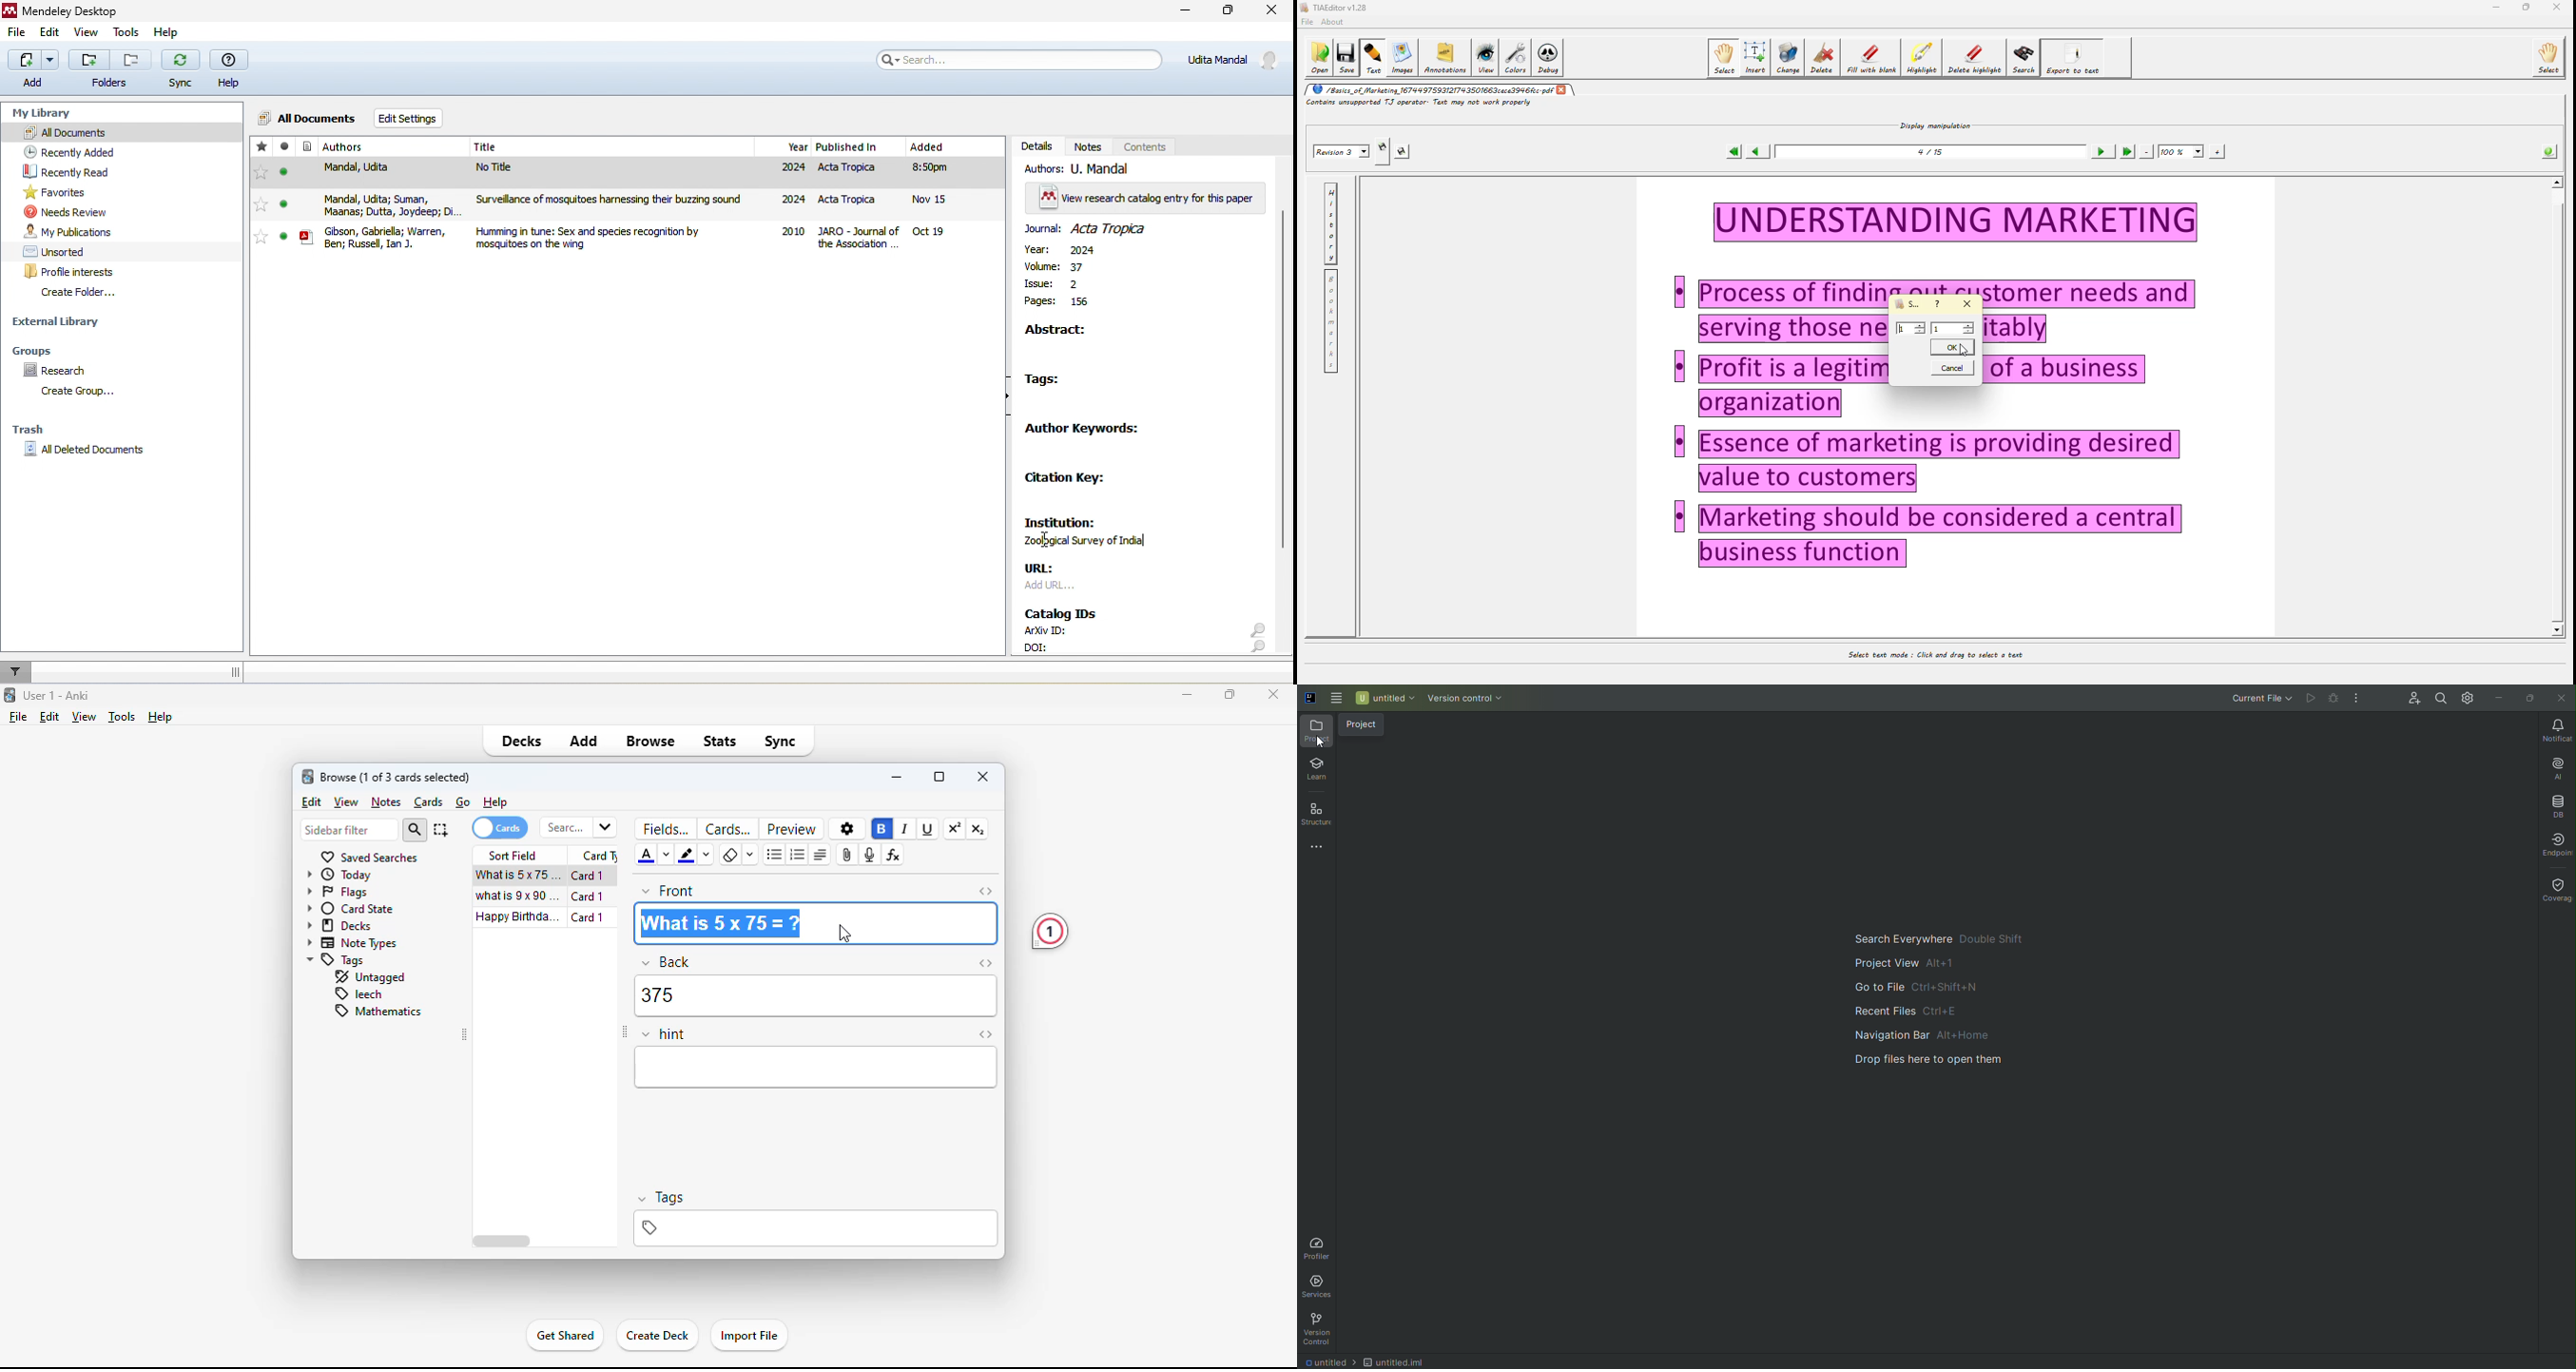  Describe the element at coordinates (371, 978) in the screenshot. I see `untagged` at that location.